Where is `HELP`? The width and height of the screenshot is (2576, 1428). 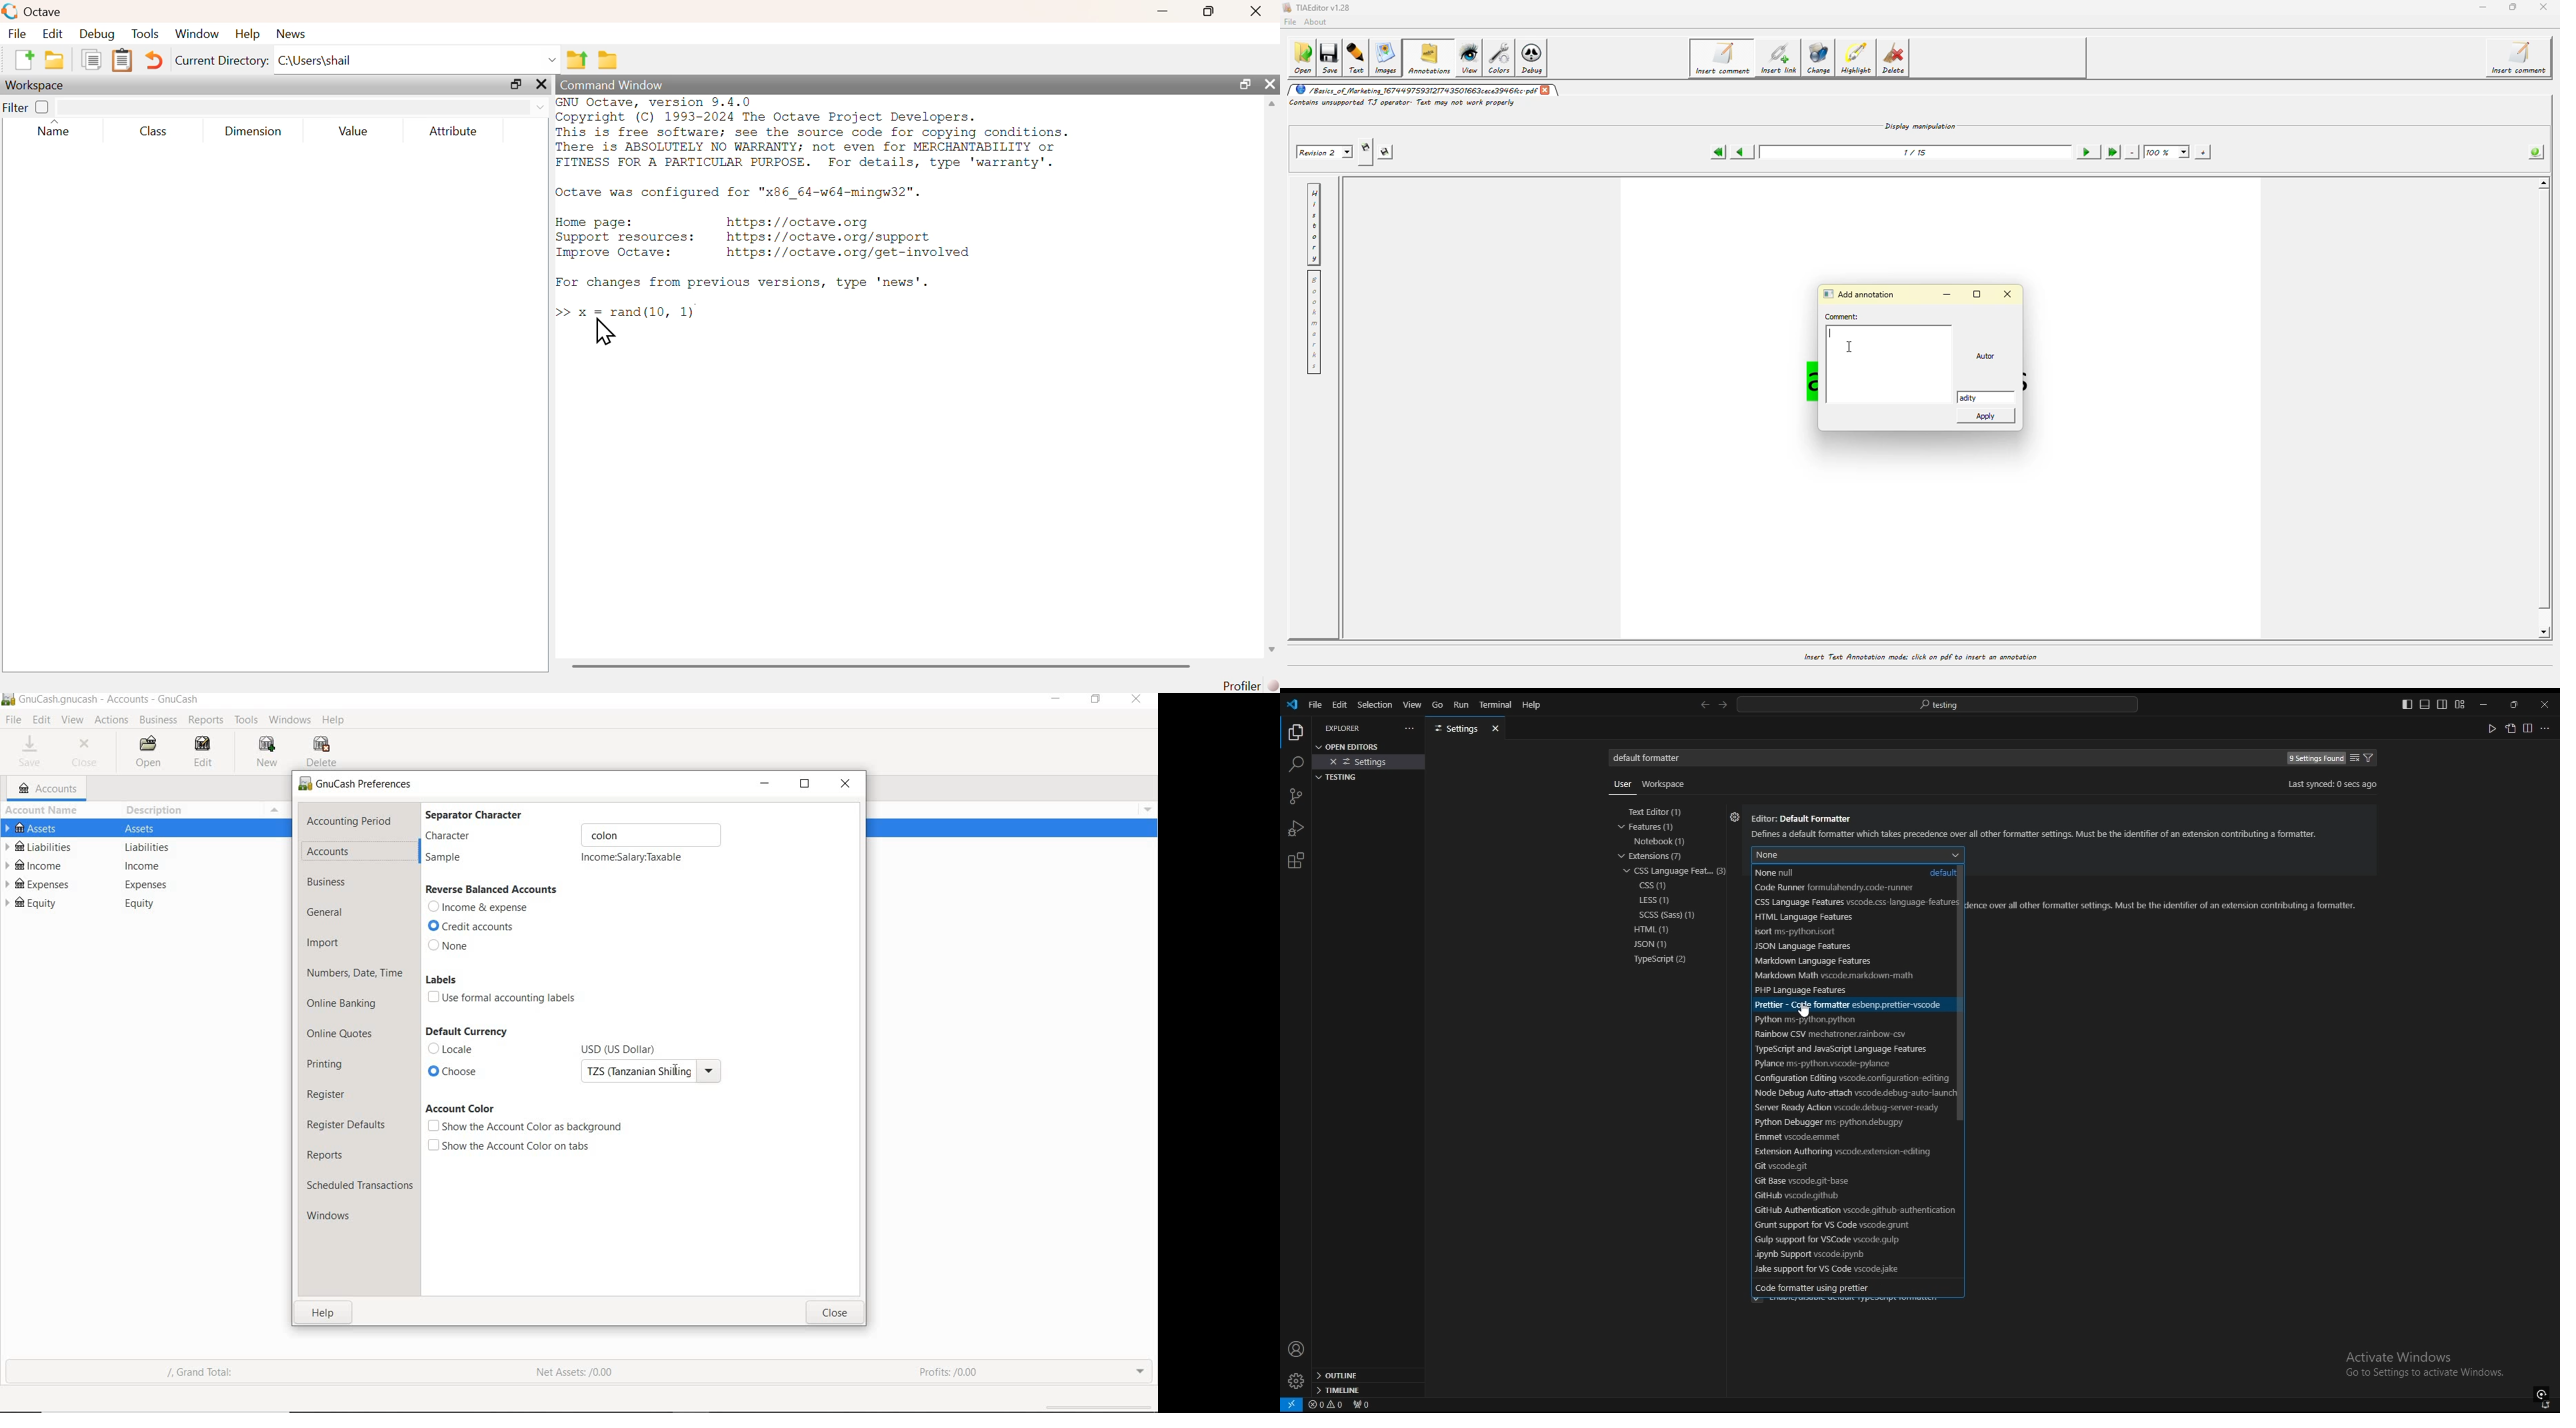
HELP is located at coordinates (336, 721).